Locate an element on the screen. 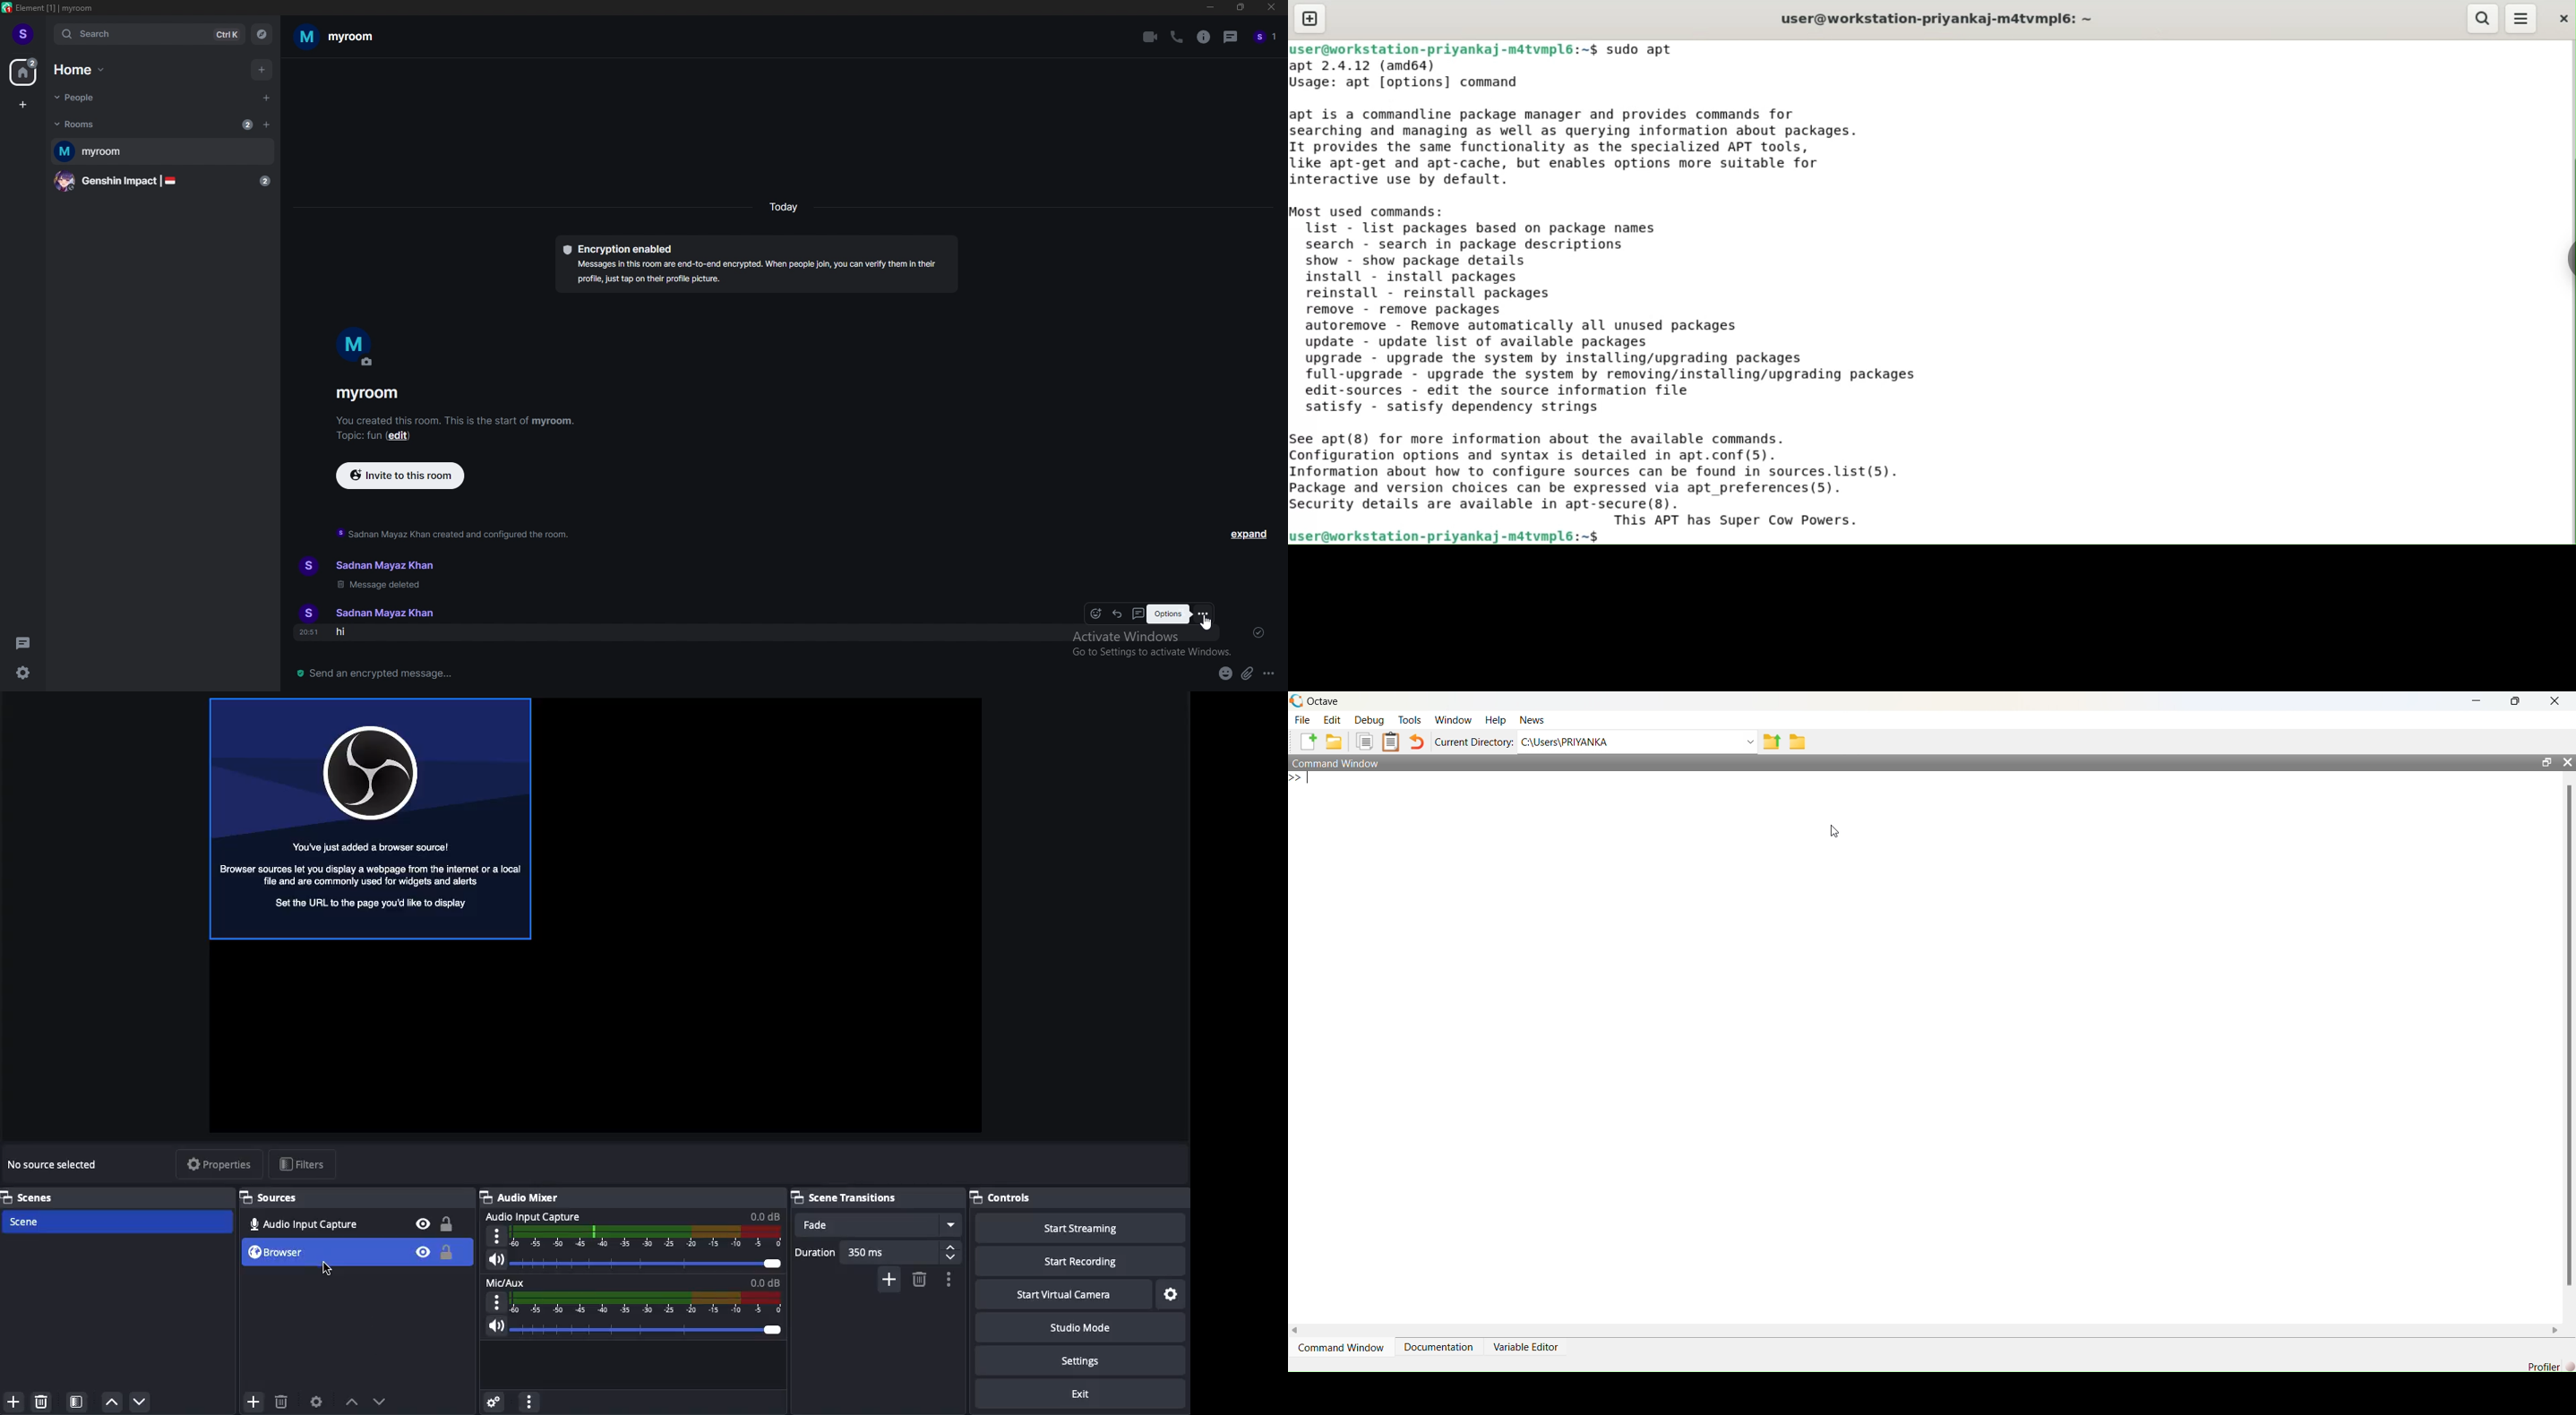 The image size is (2576, 1428). threads is located at coordinates (1137, 614).